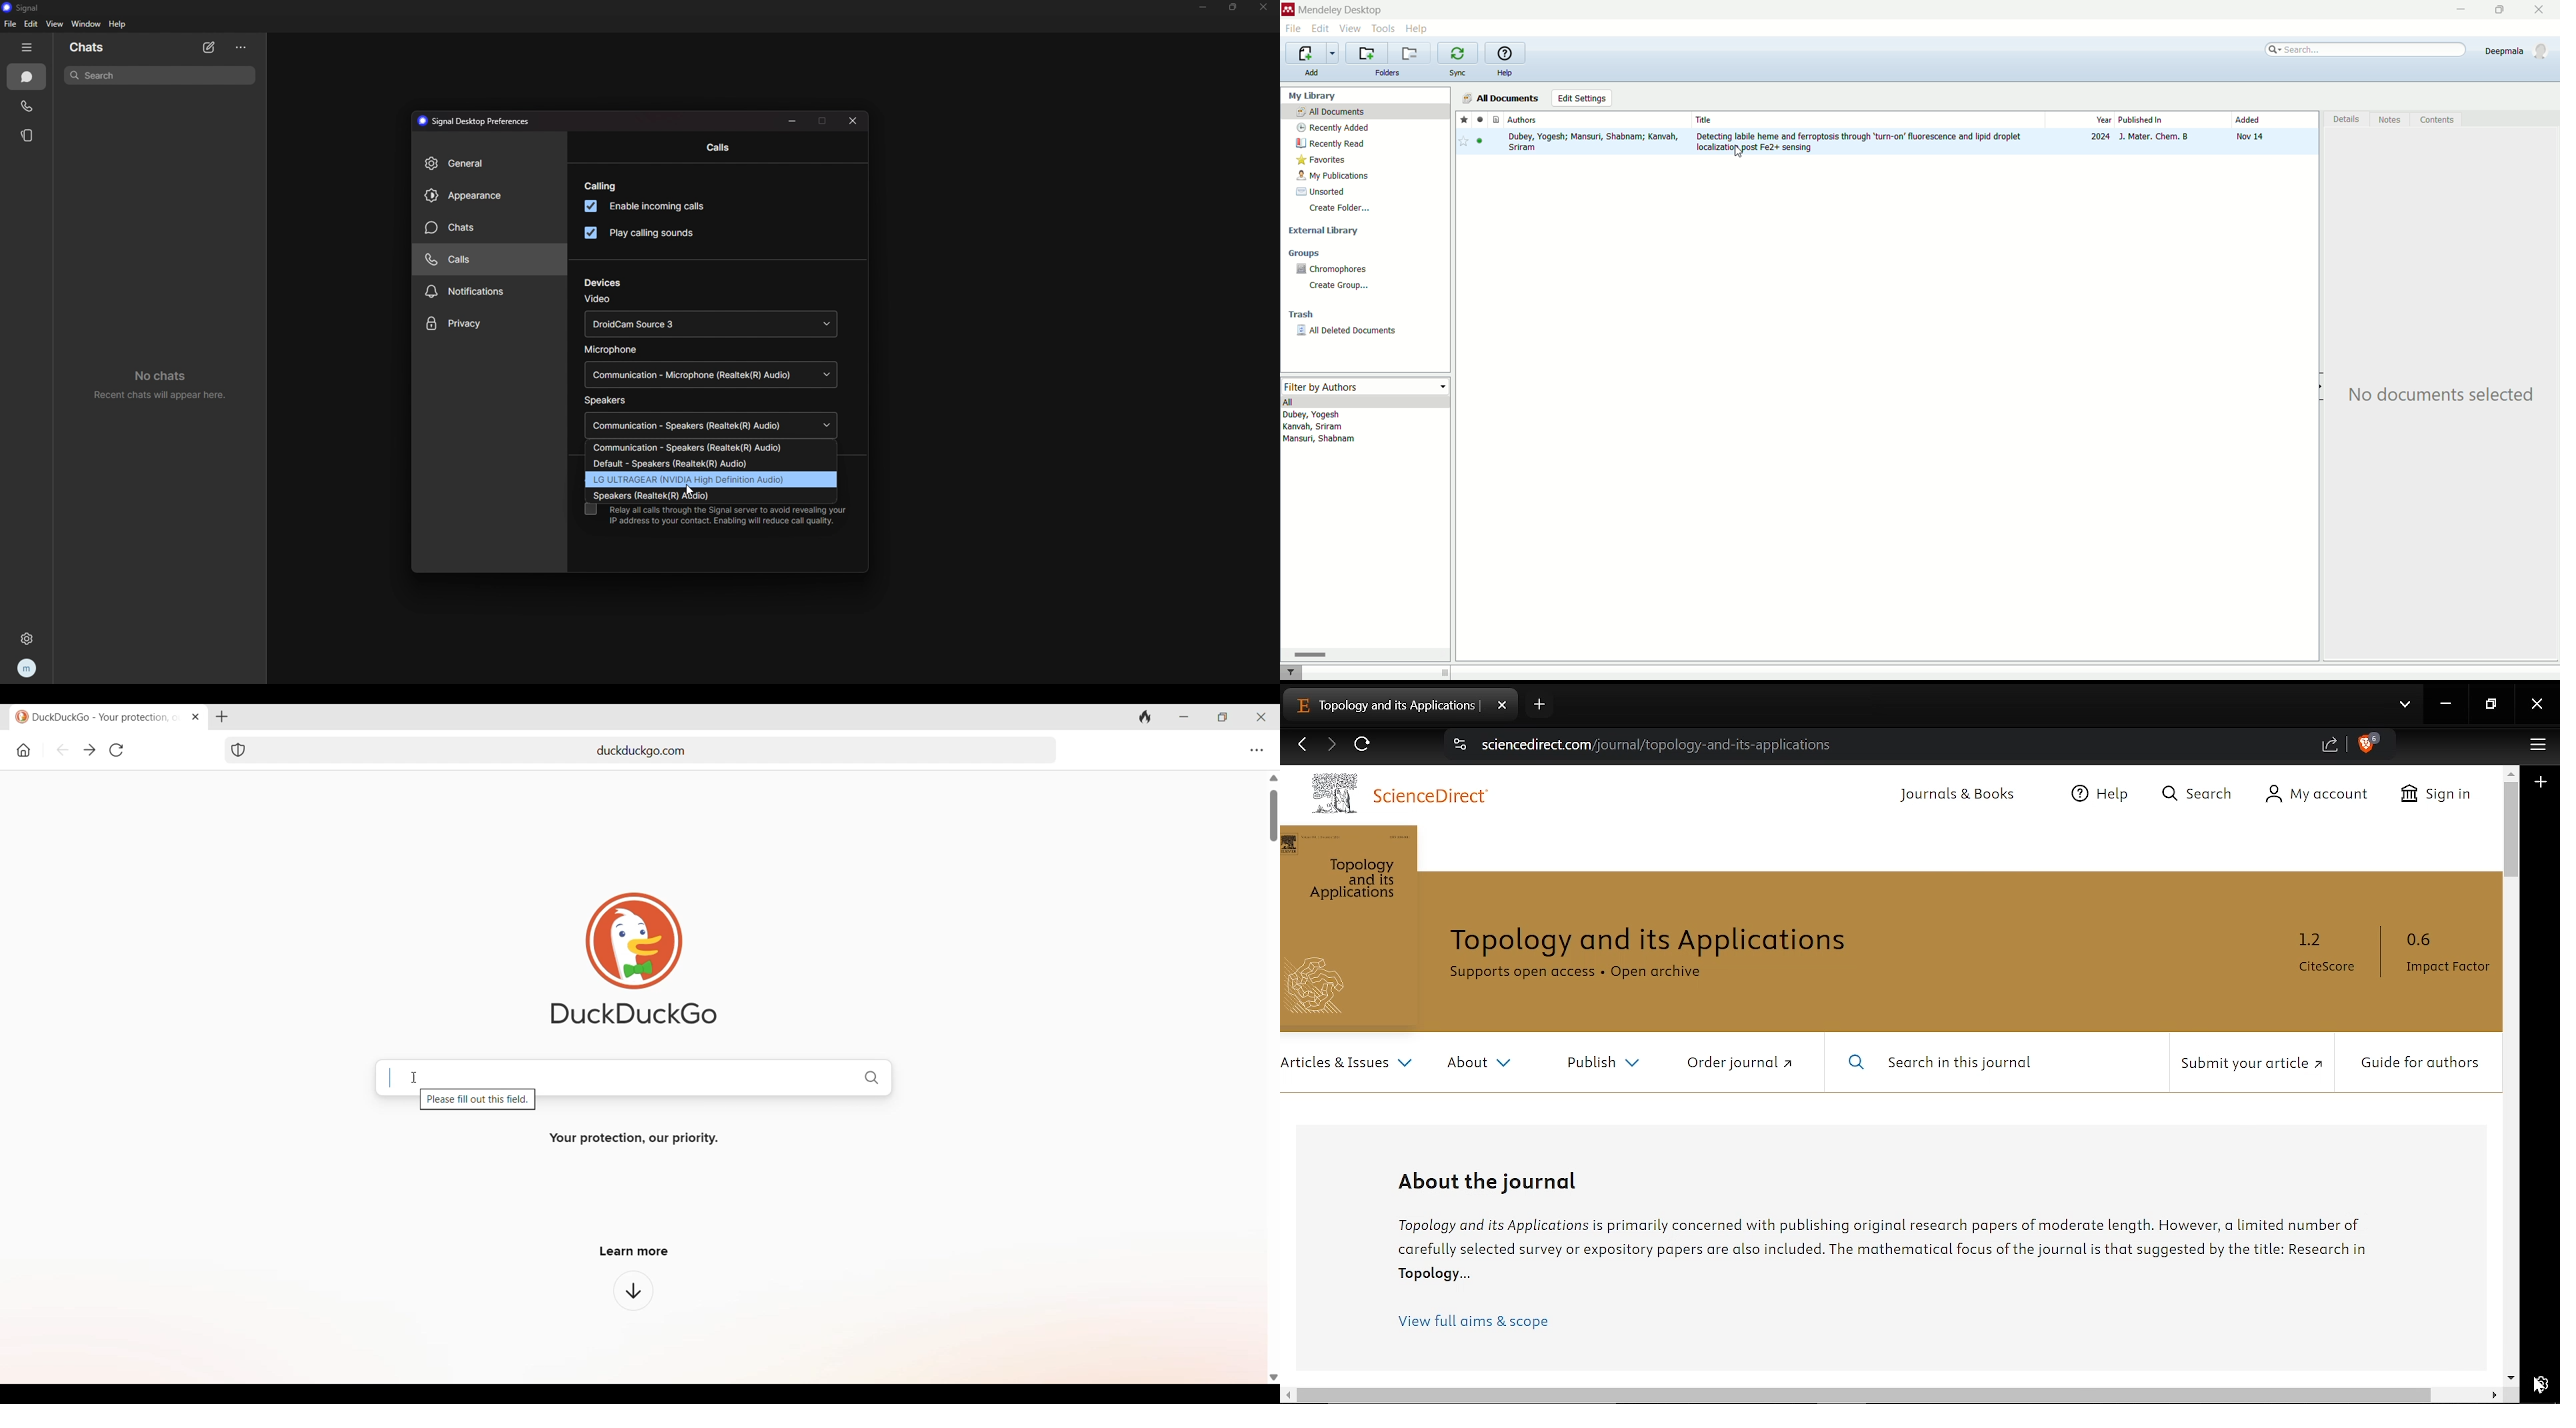 This screenshot has height=1428, width=2576. I want to click on Search in this journal, so click(1955, 1067).